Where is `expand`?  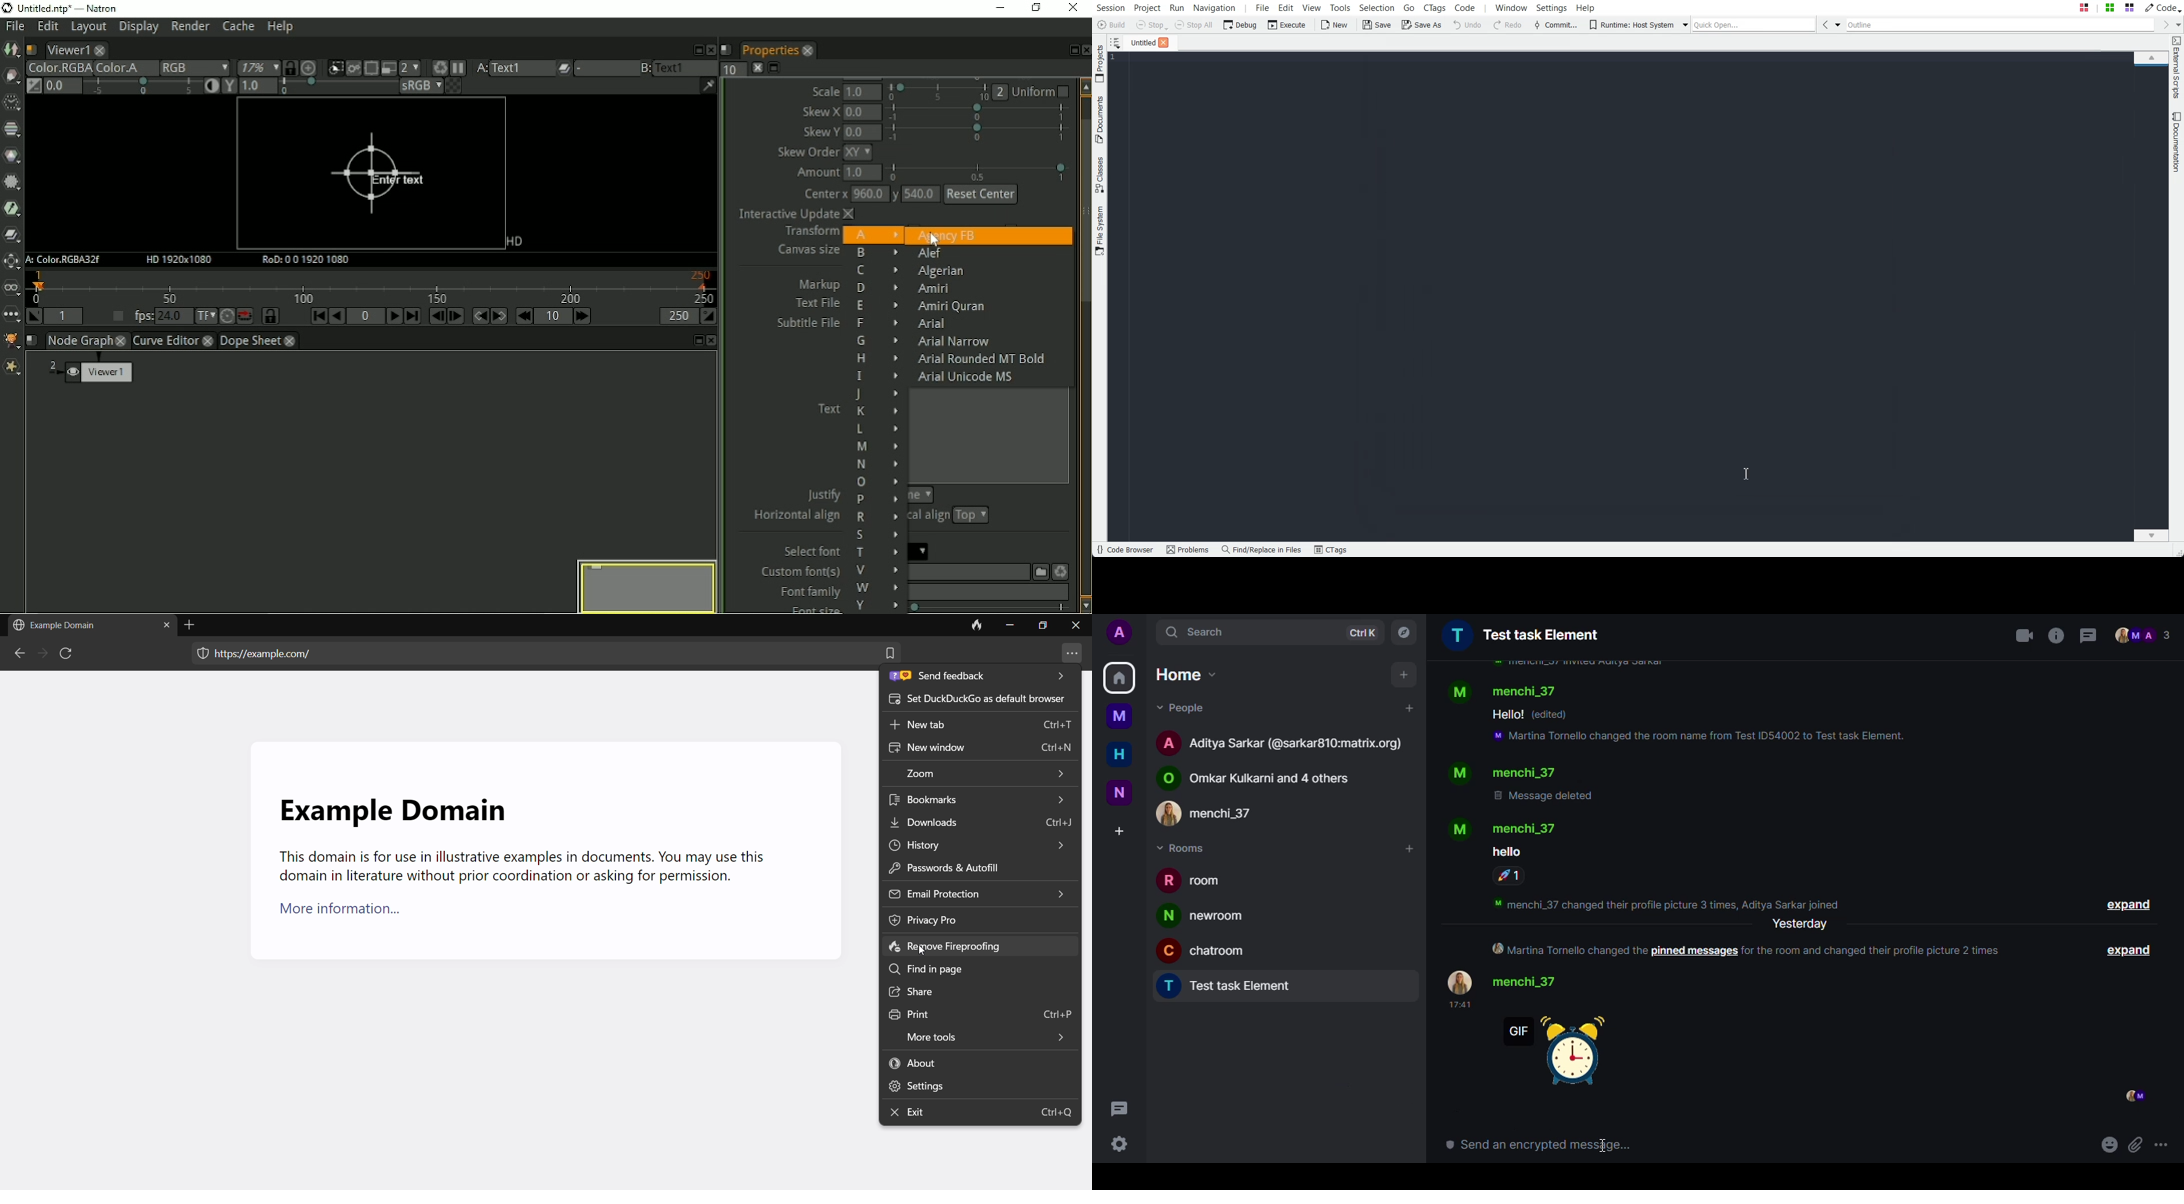
expand is located at coordinates (2132, 951).